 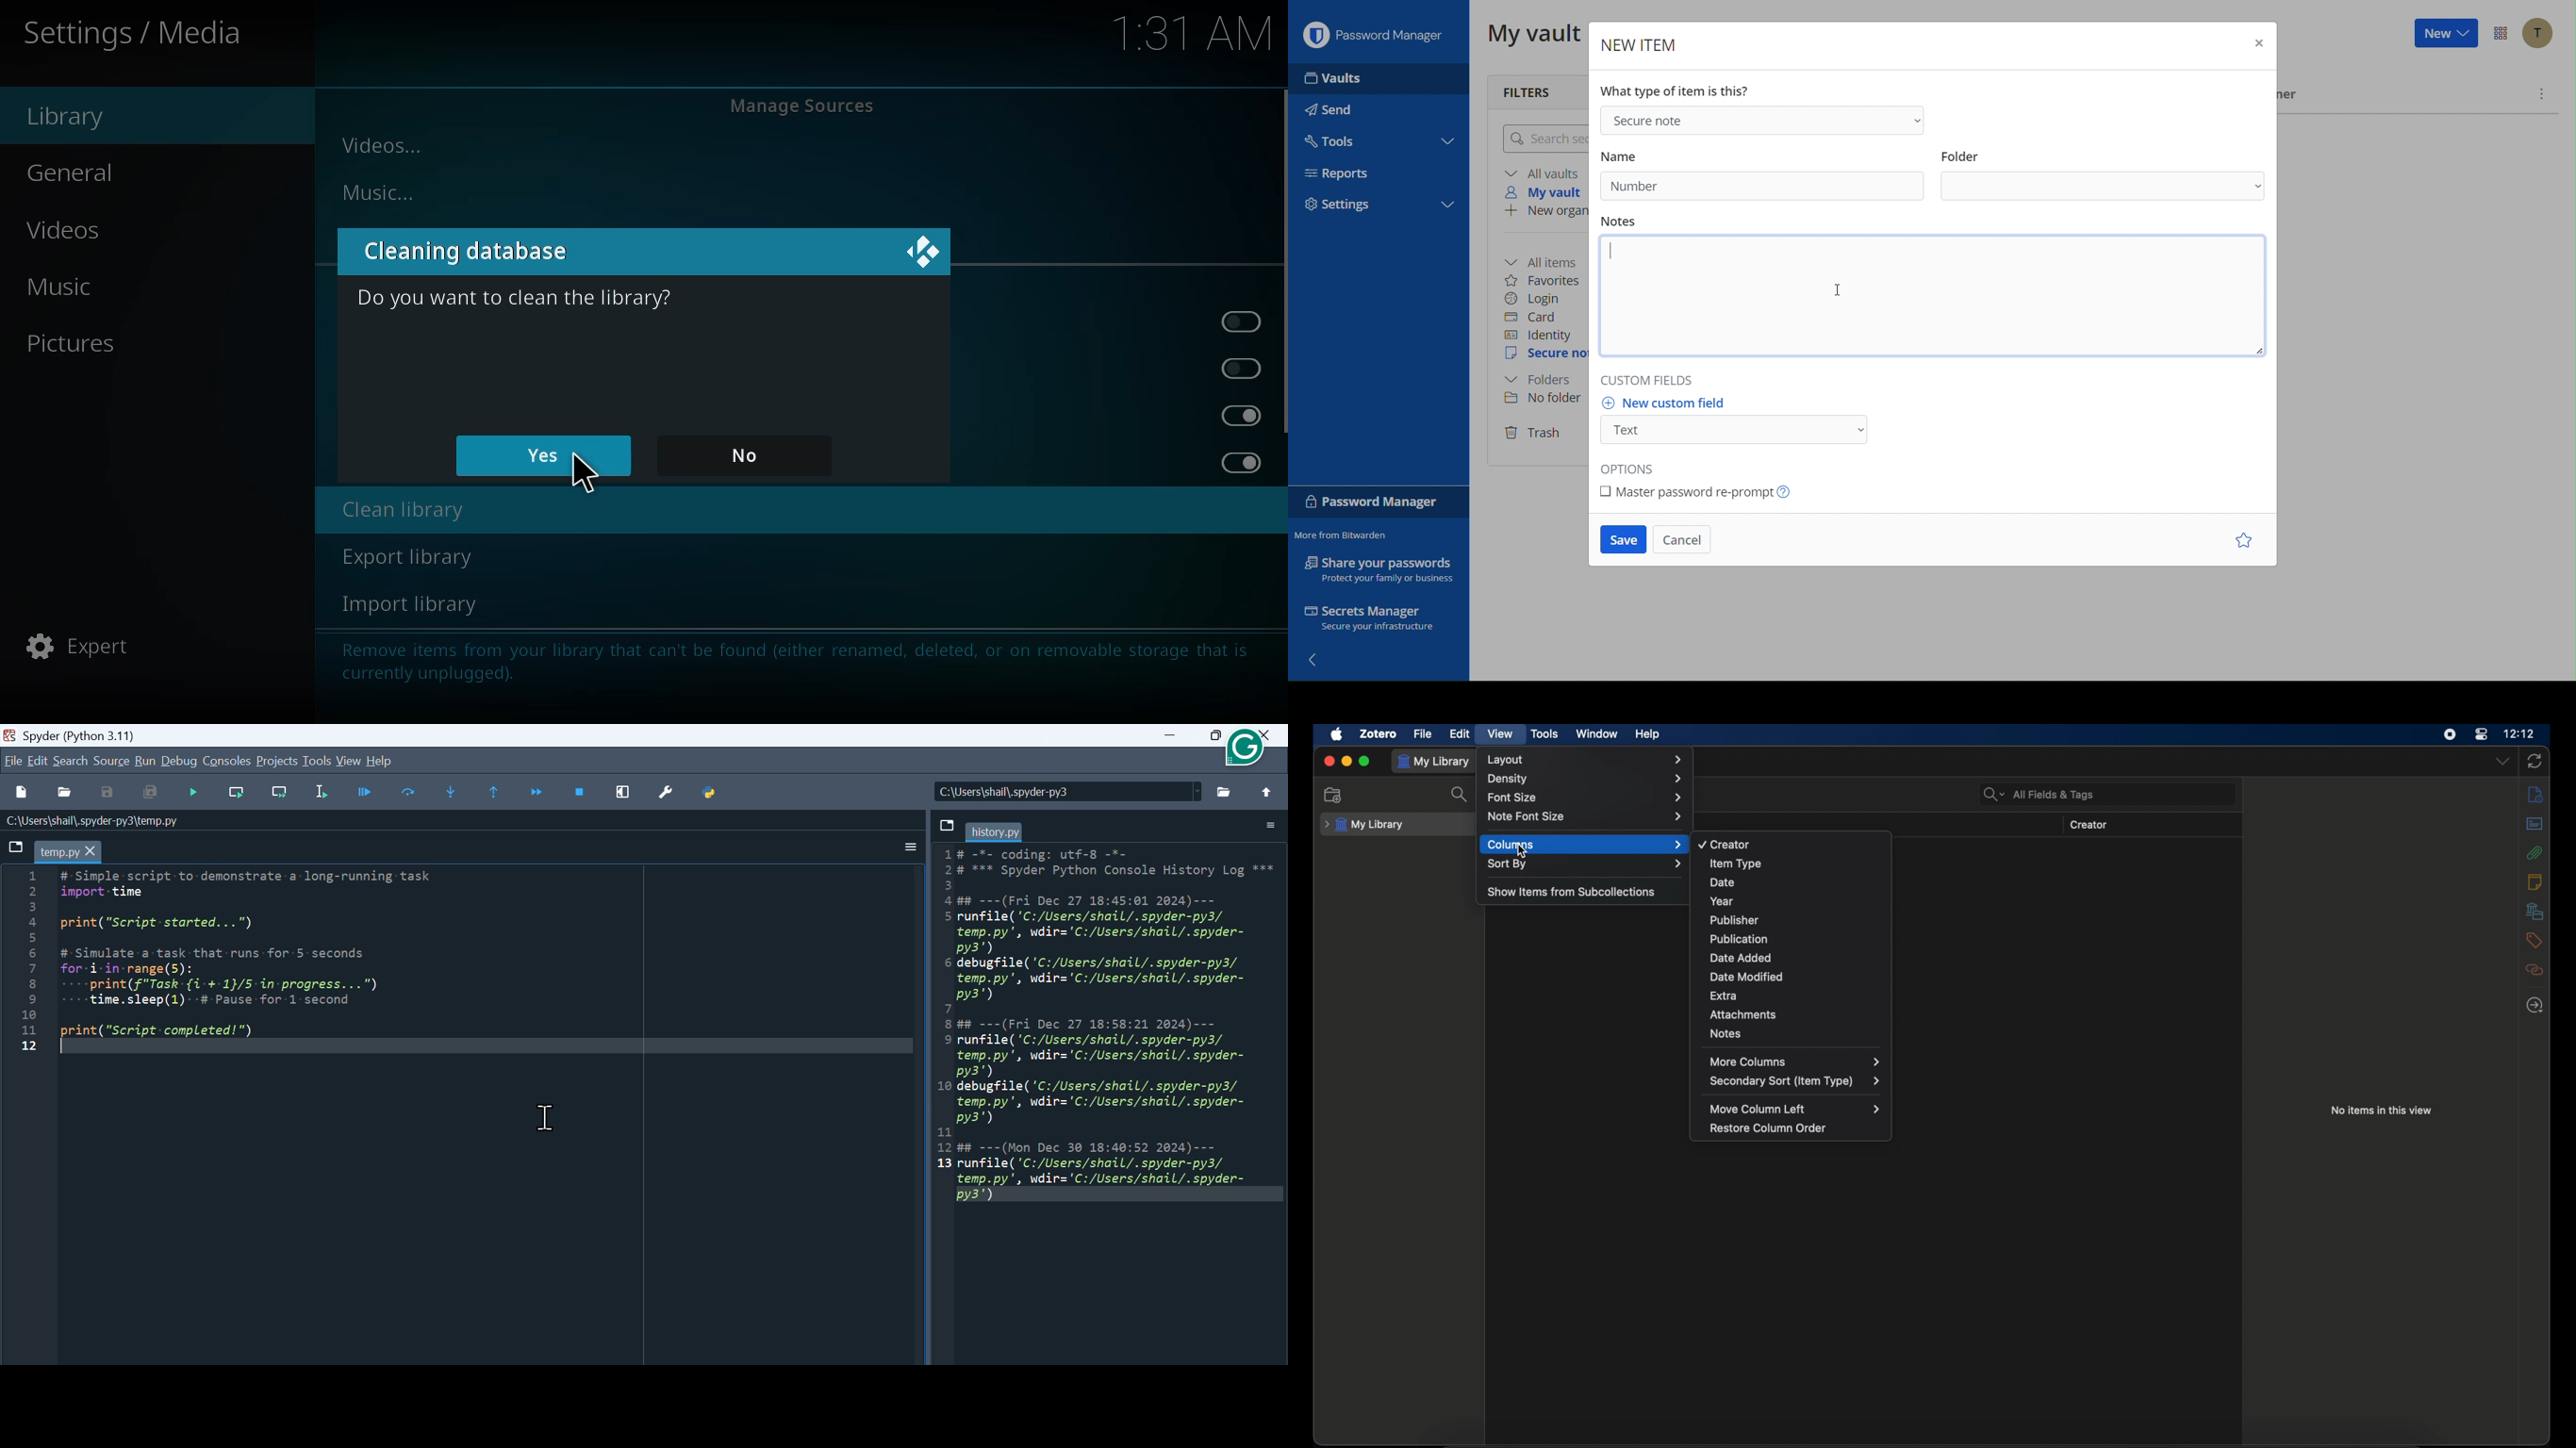 I want to click on secondary sort, so click(x=1796, y=1081).